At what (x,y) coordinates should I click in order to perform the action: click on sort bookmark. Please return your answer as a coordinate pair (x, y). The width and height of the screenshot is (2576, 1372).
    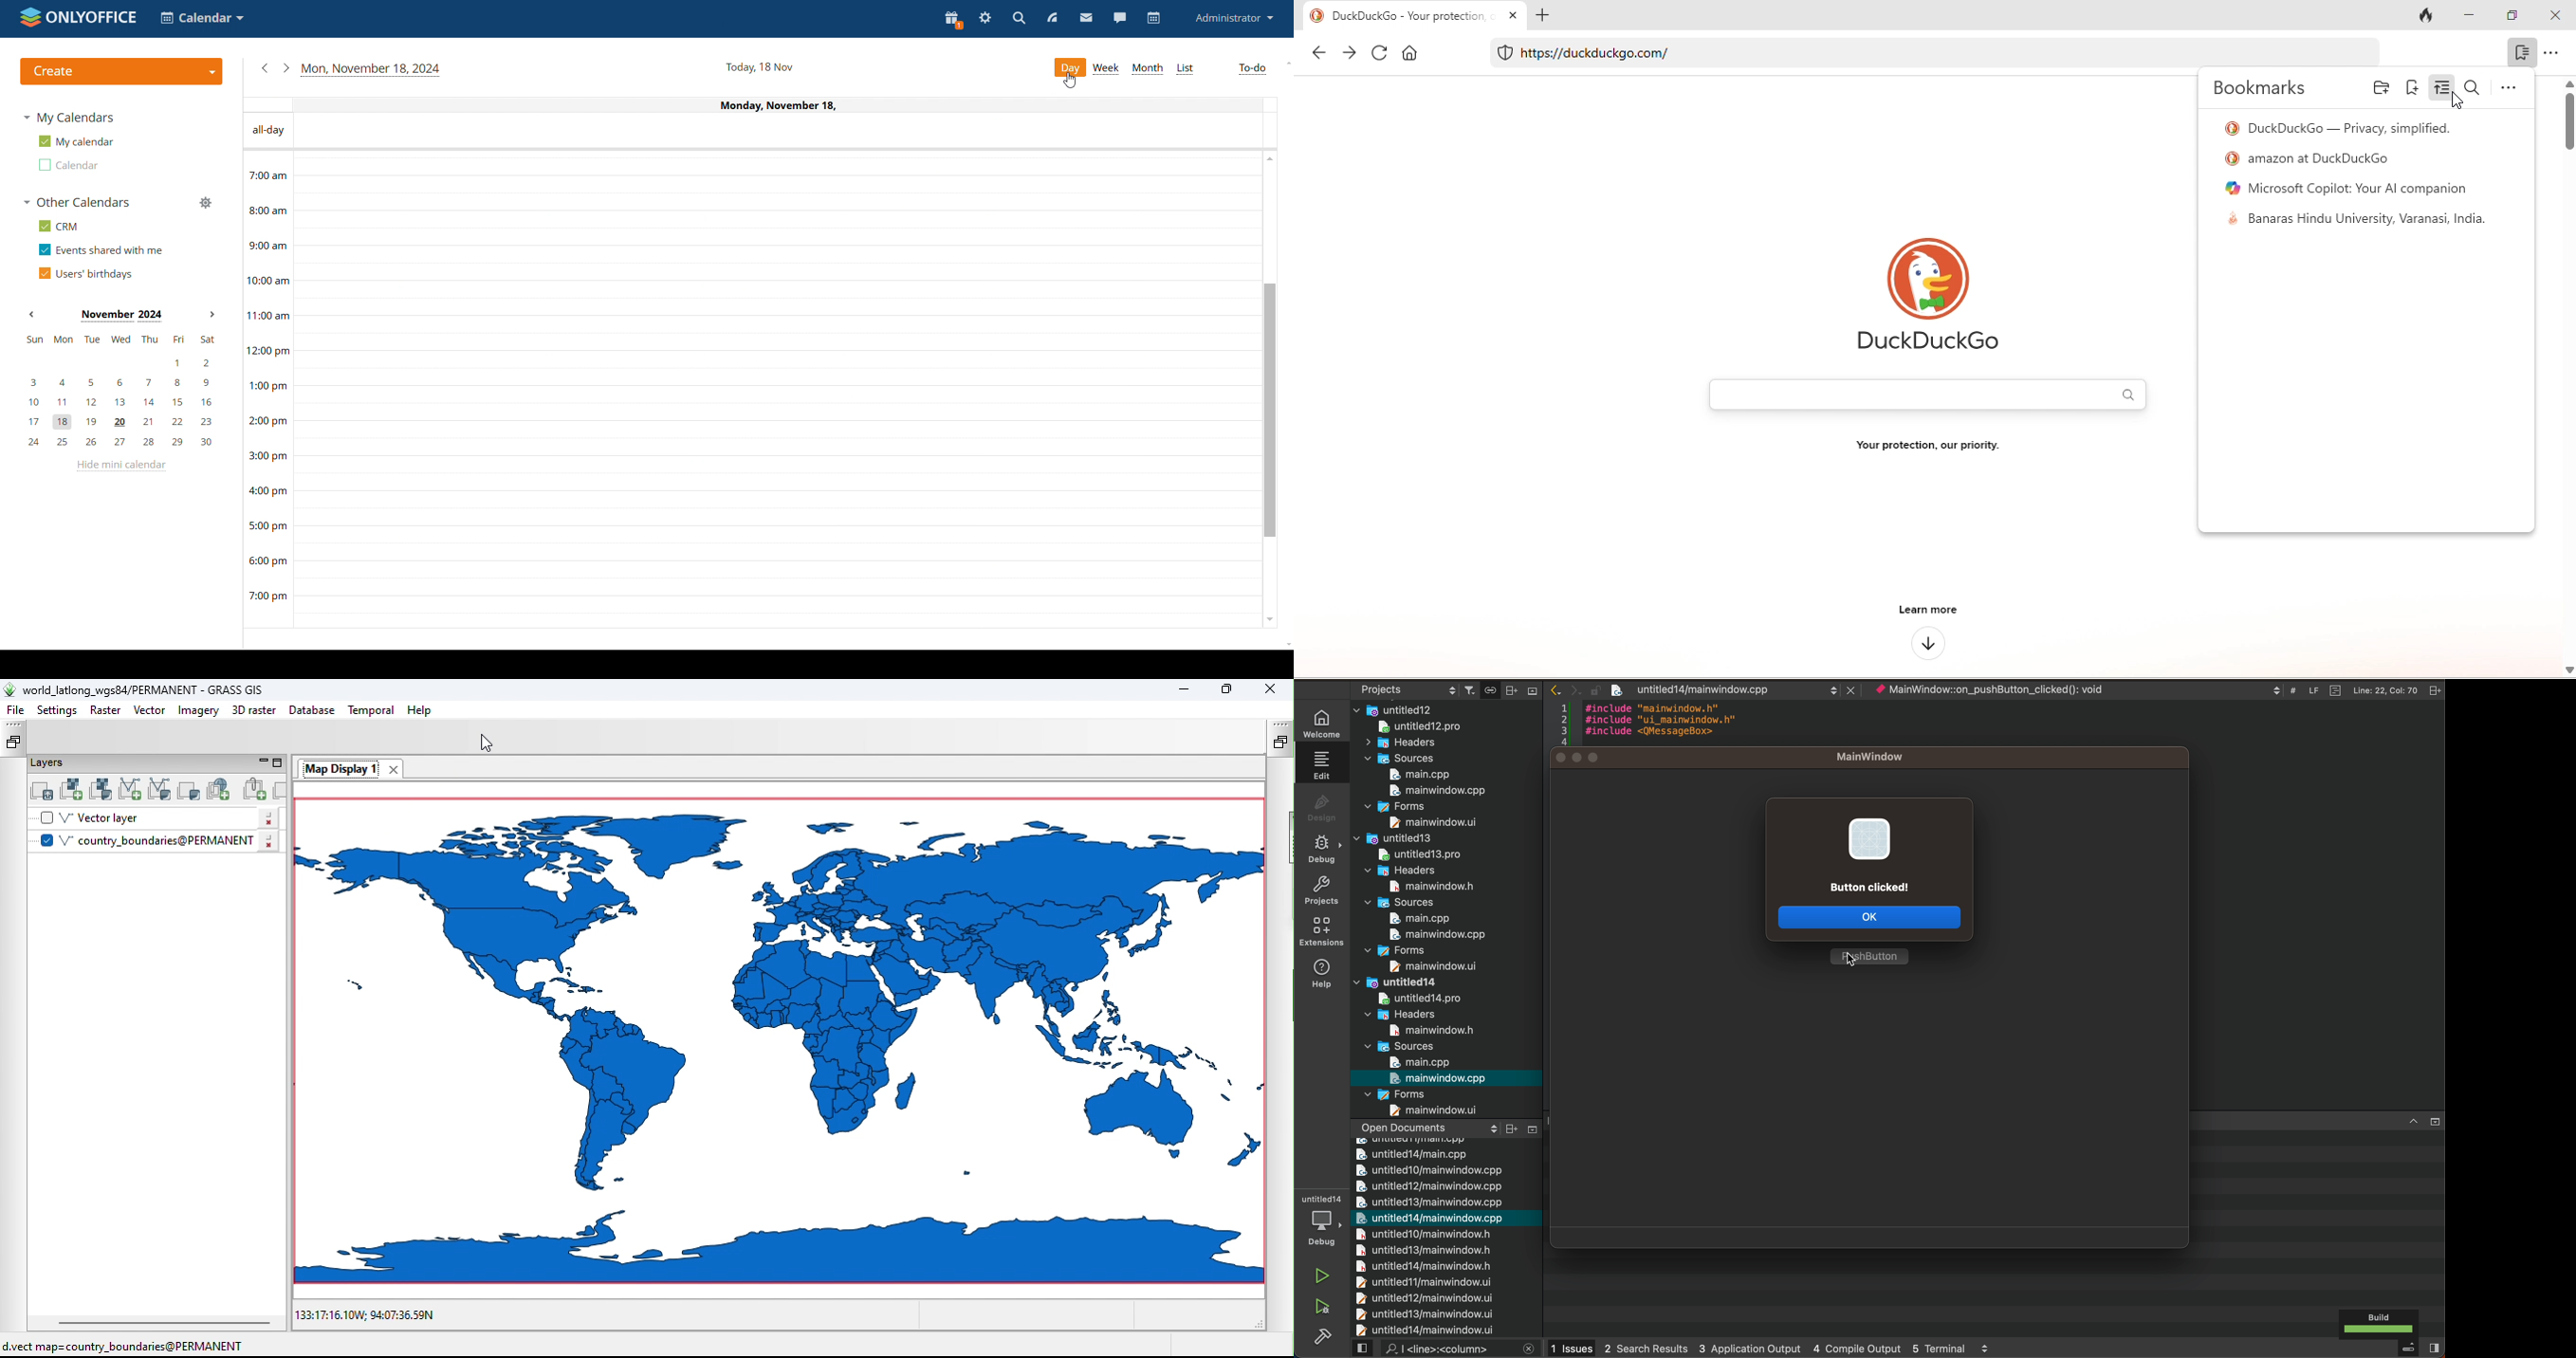
    Looking at the image, I should click on (2446, 87).